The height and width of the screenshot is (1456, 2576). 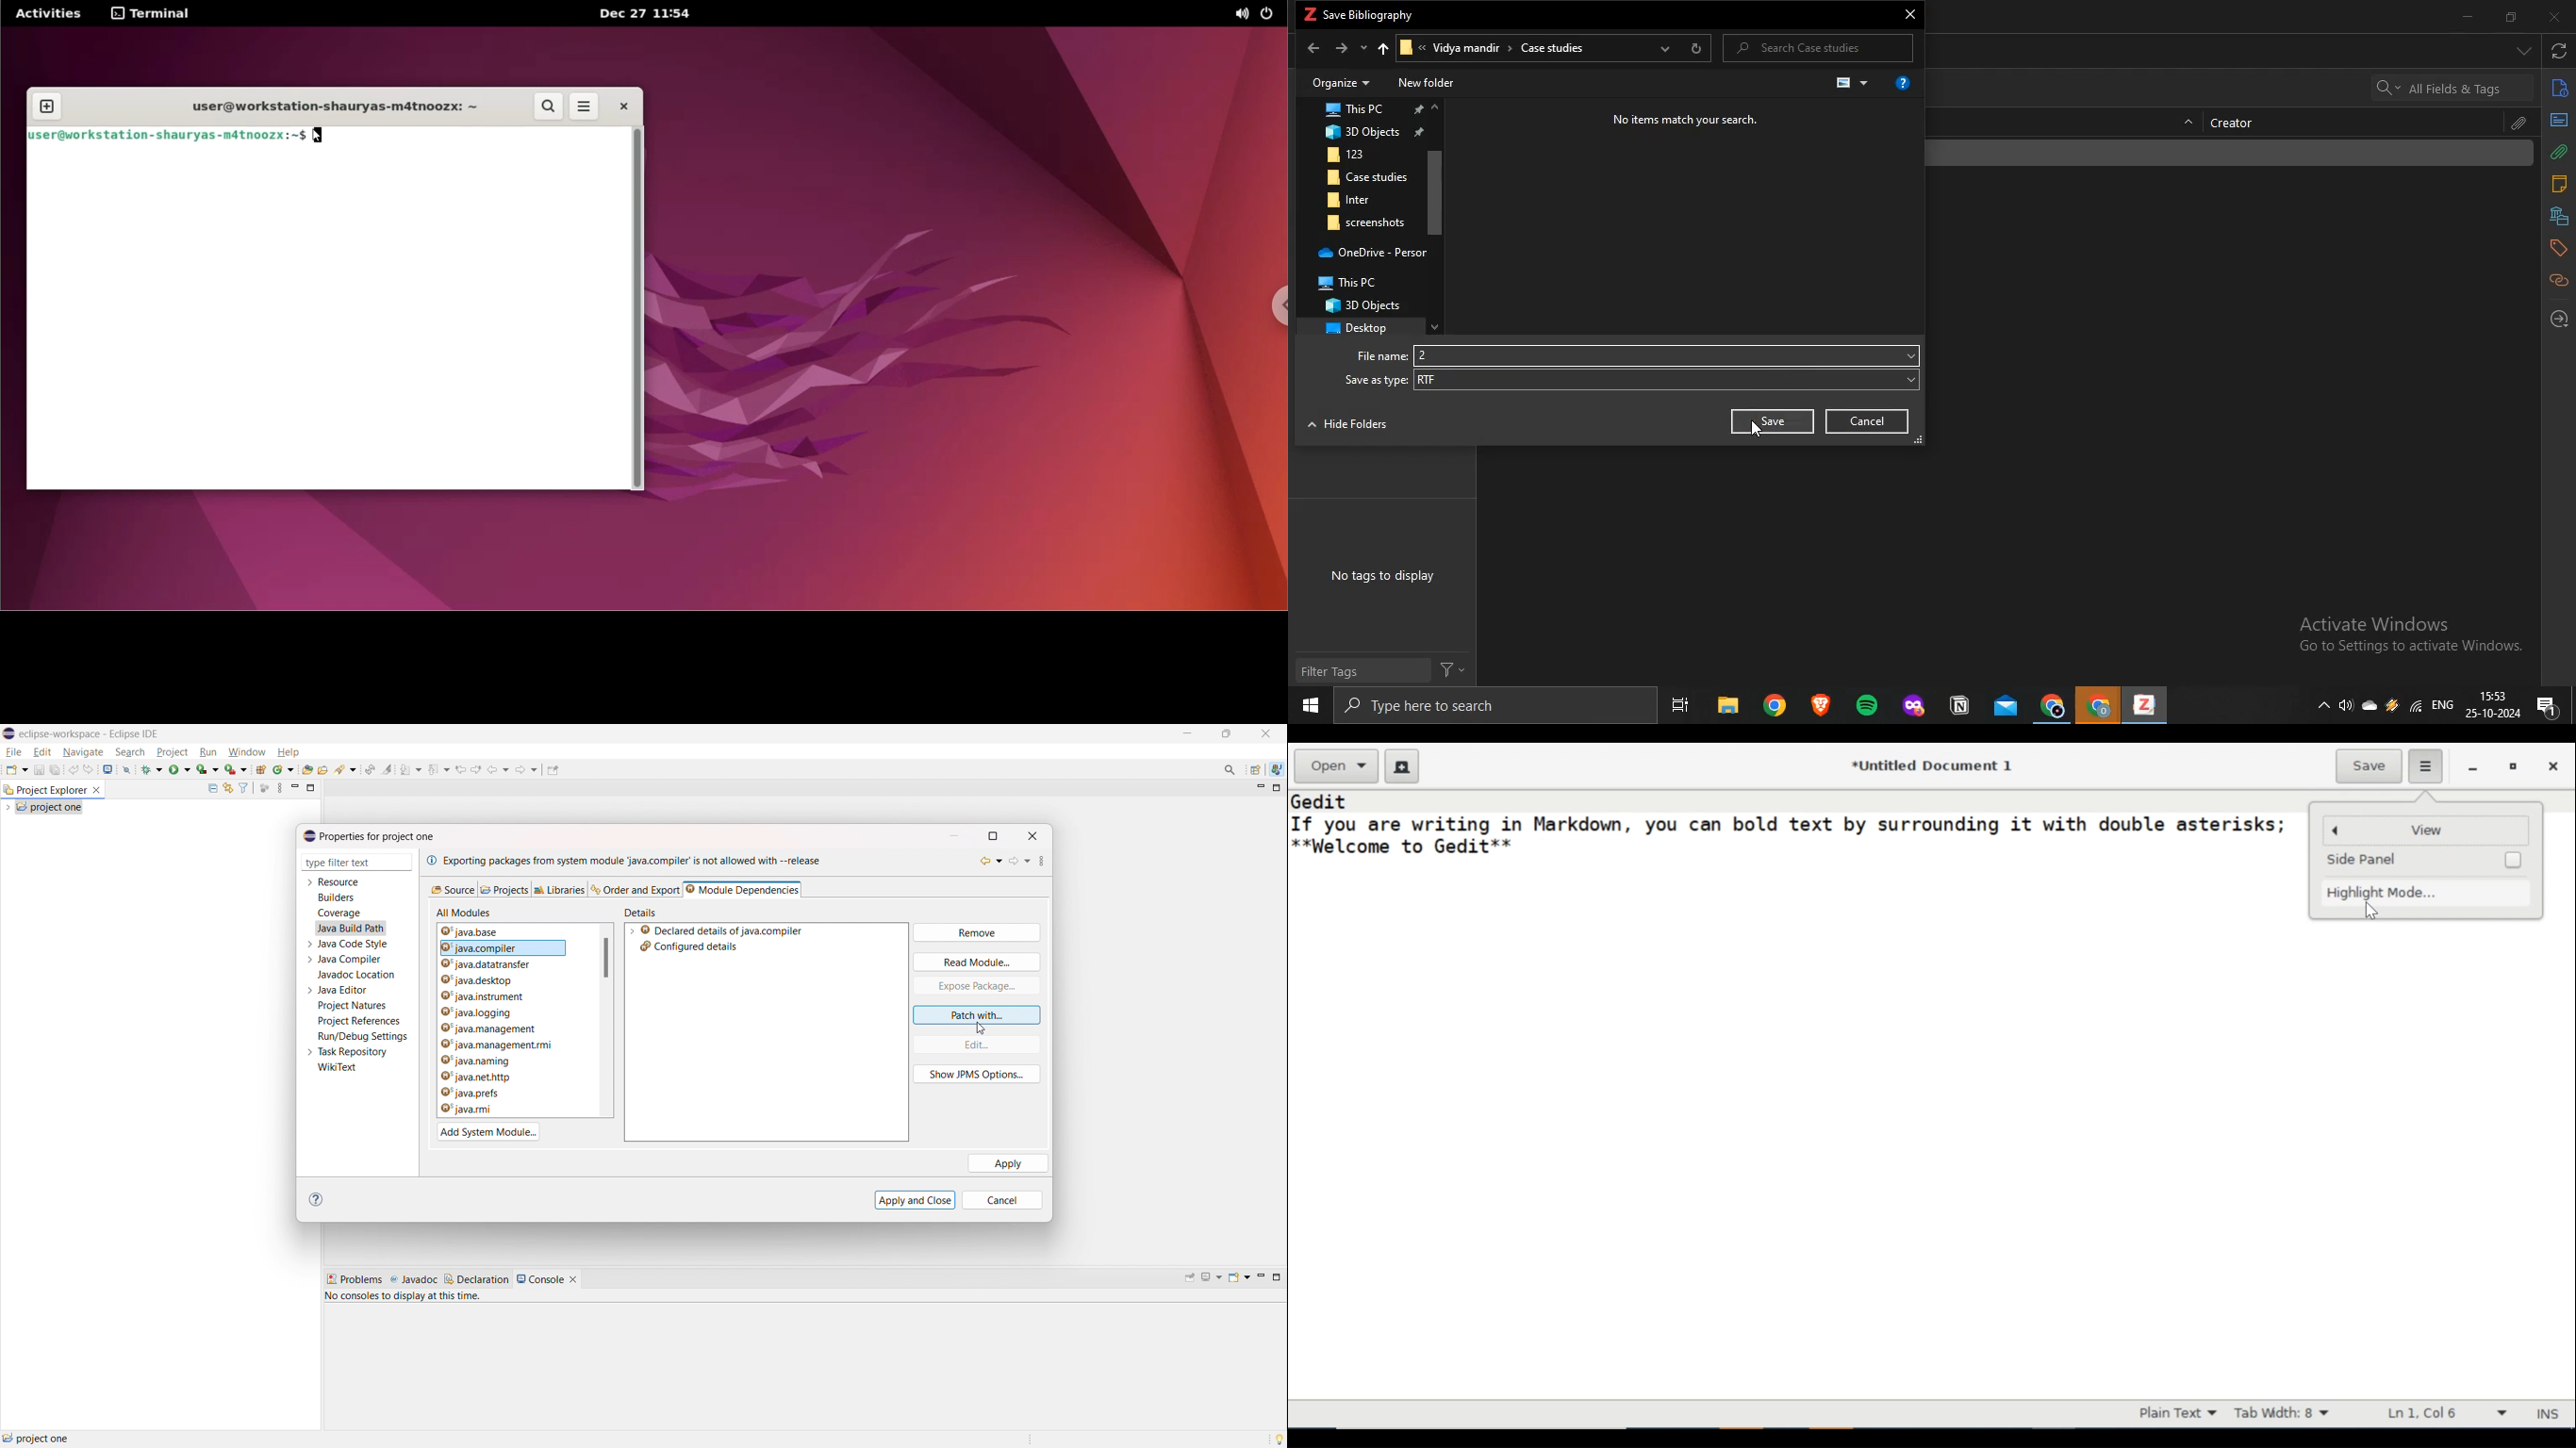 I want to click on search, so click(x=1486, y=705).